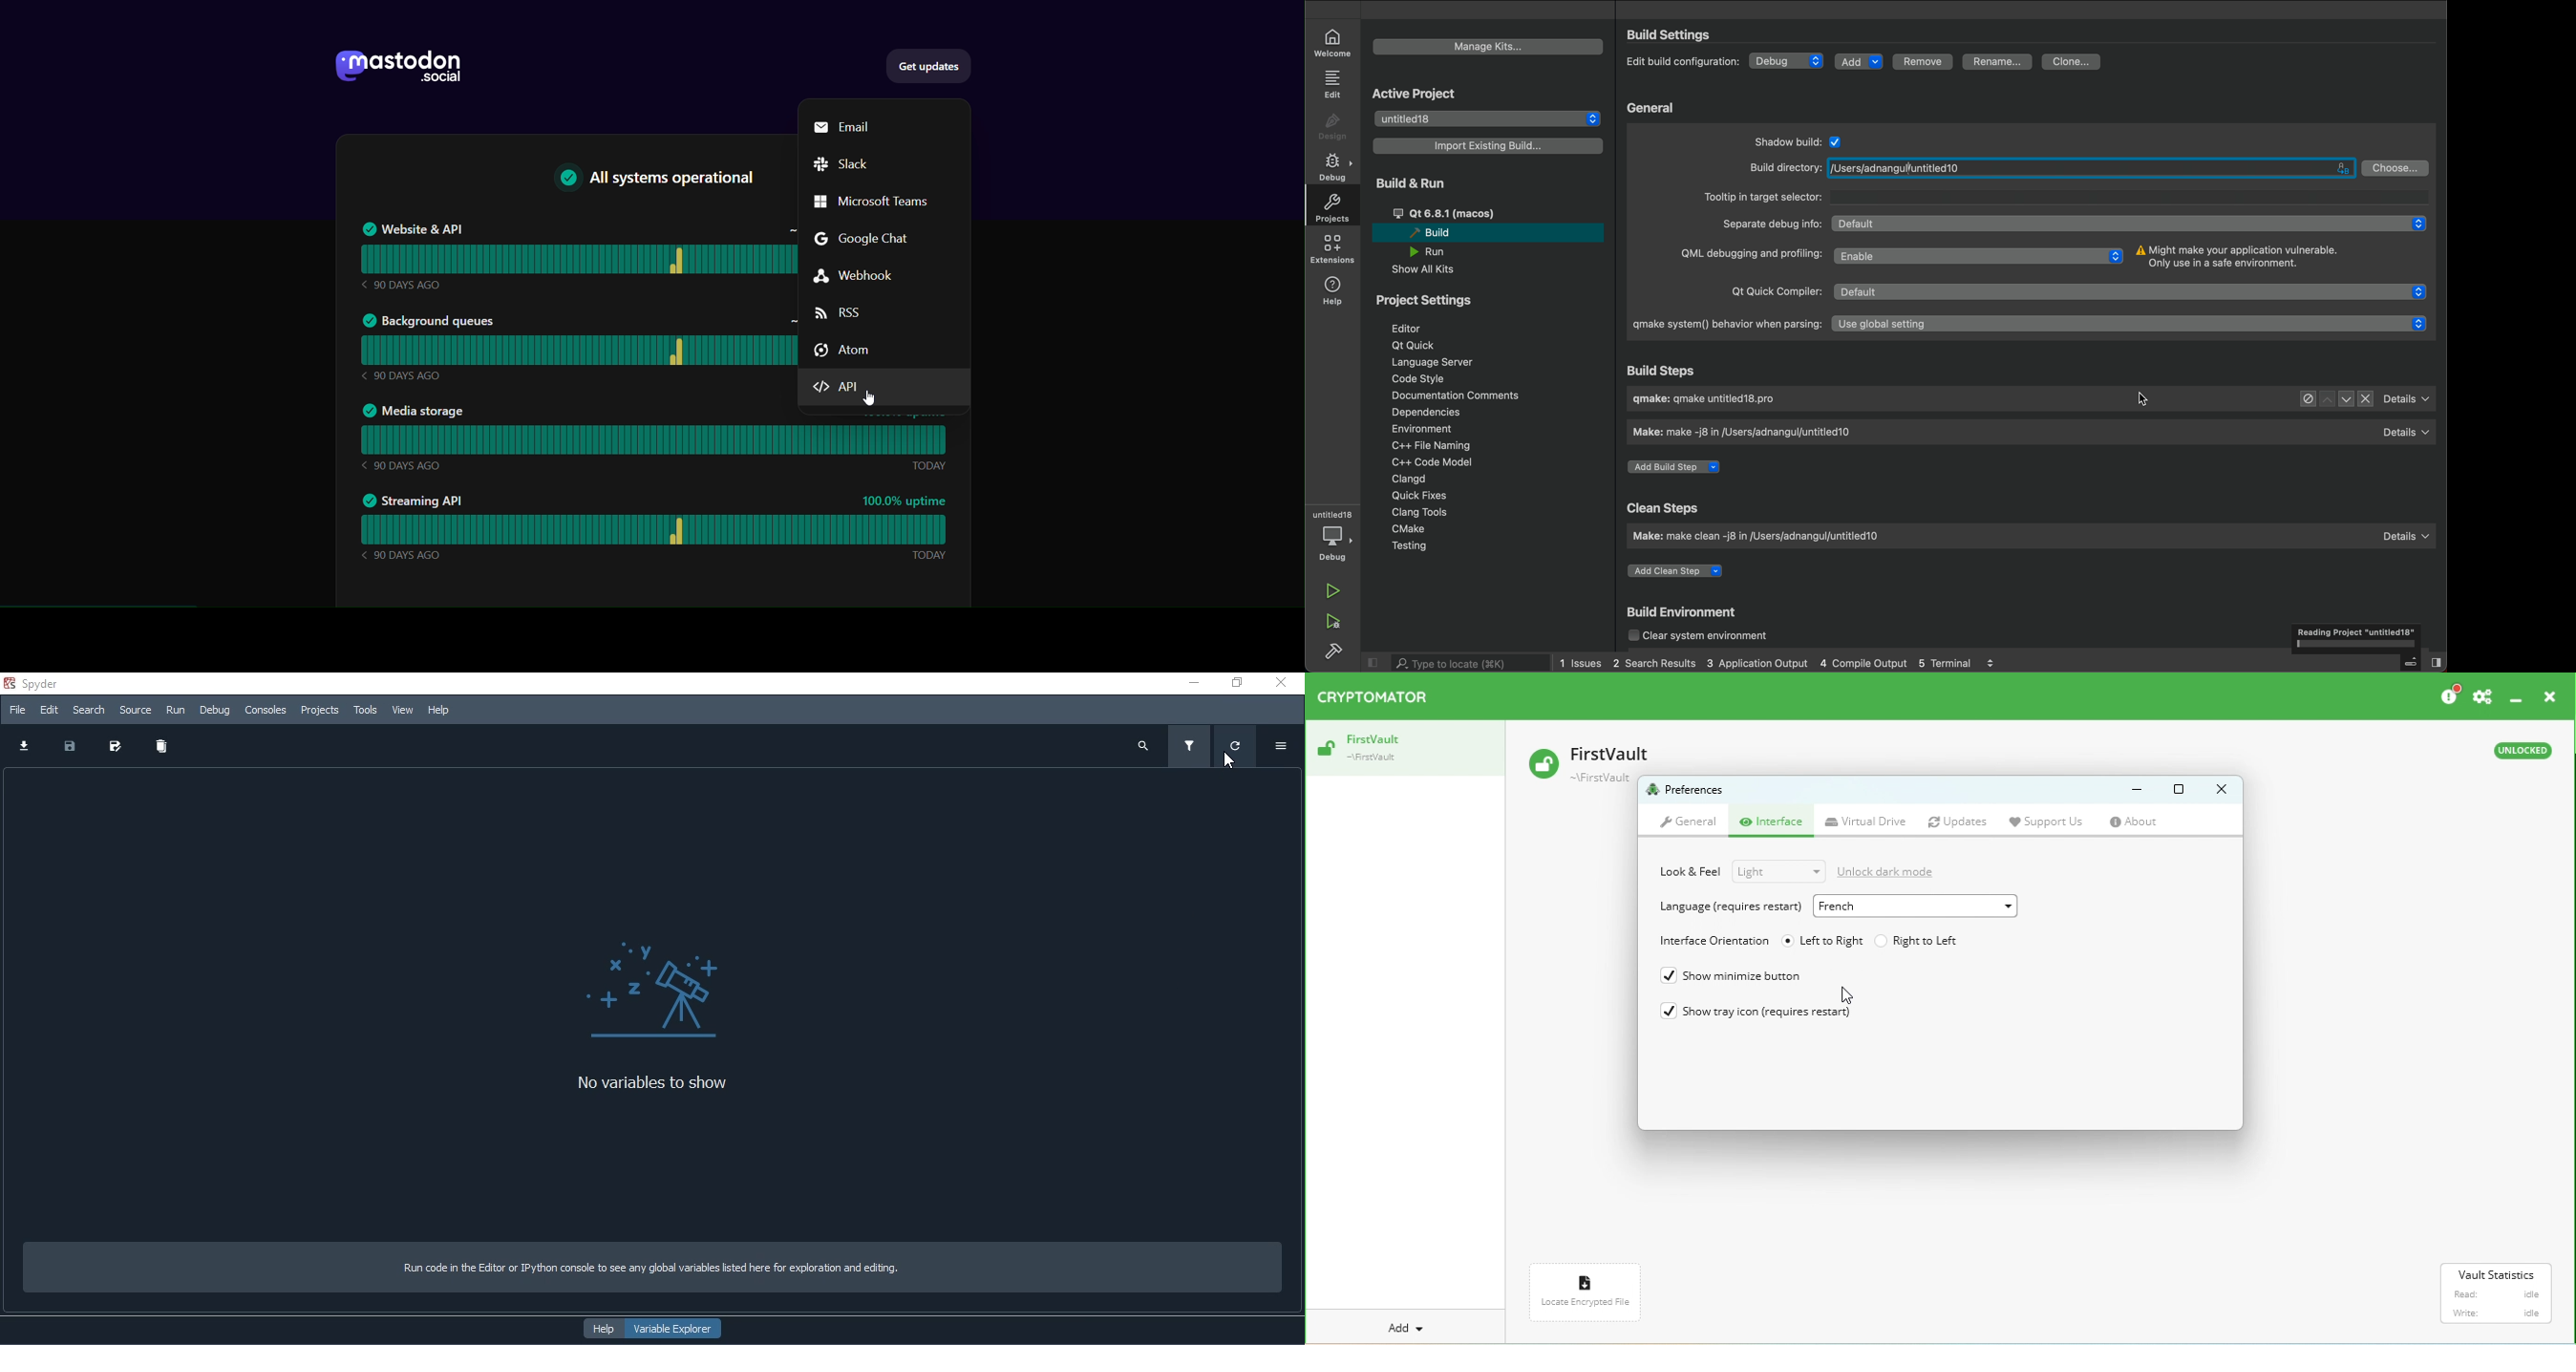  What do you see at coordinates (1776, 823) in the screenshot?
I see `Interface` at bounding box center [1776, 823].